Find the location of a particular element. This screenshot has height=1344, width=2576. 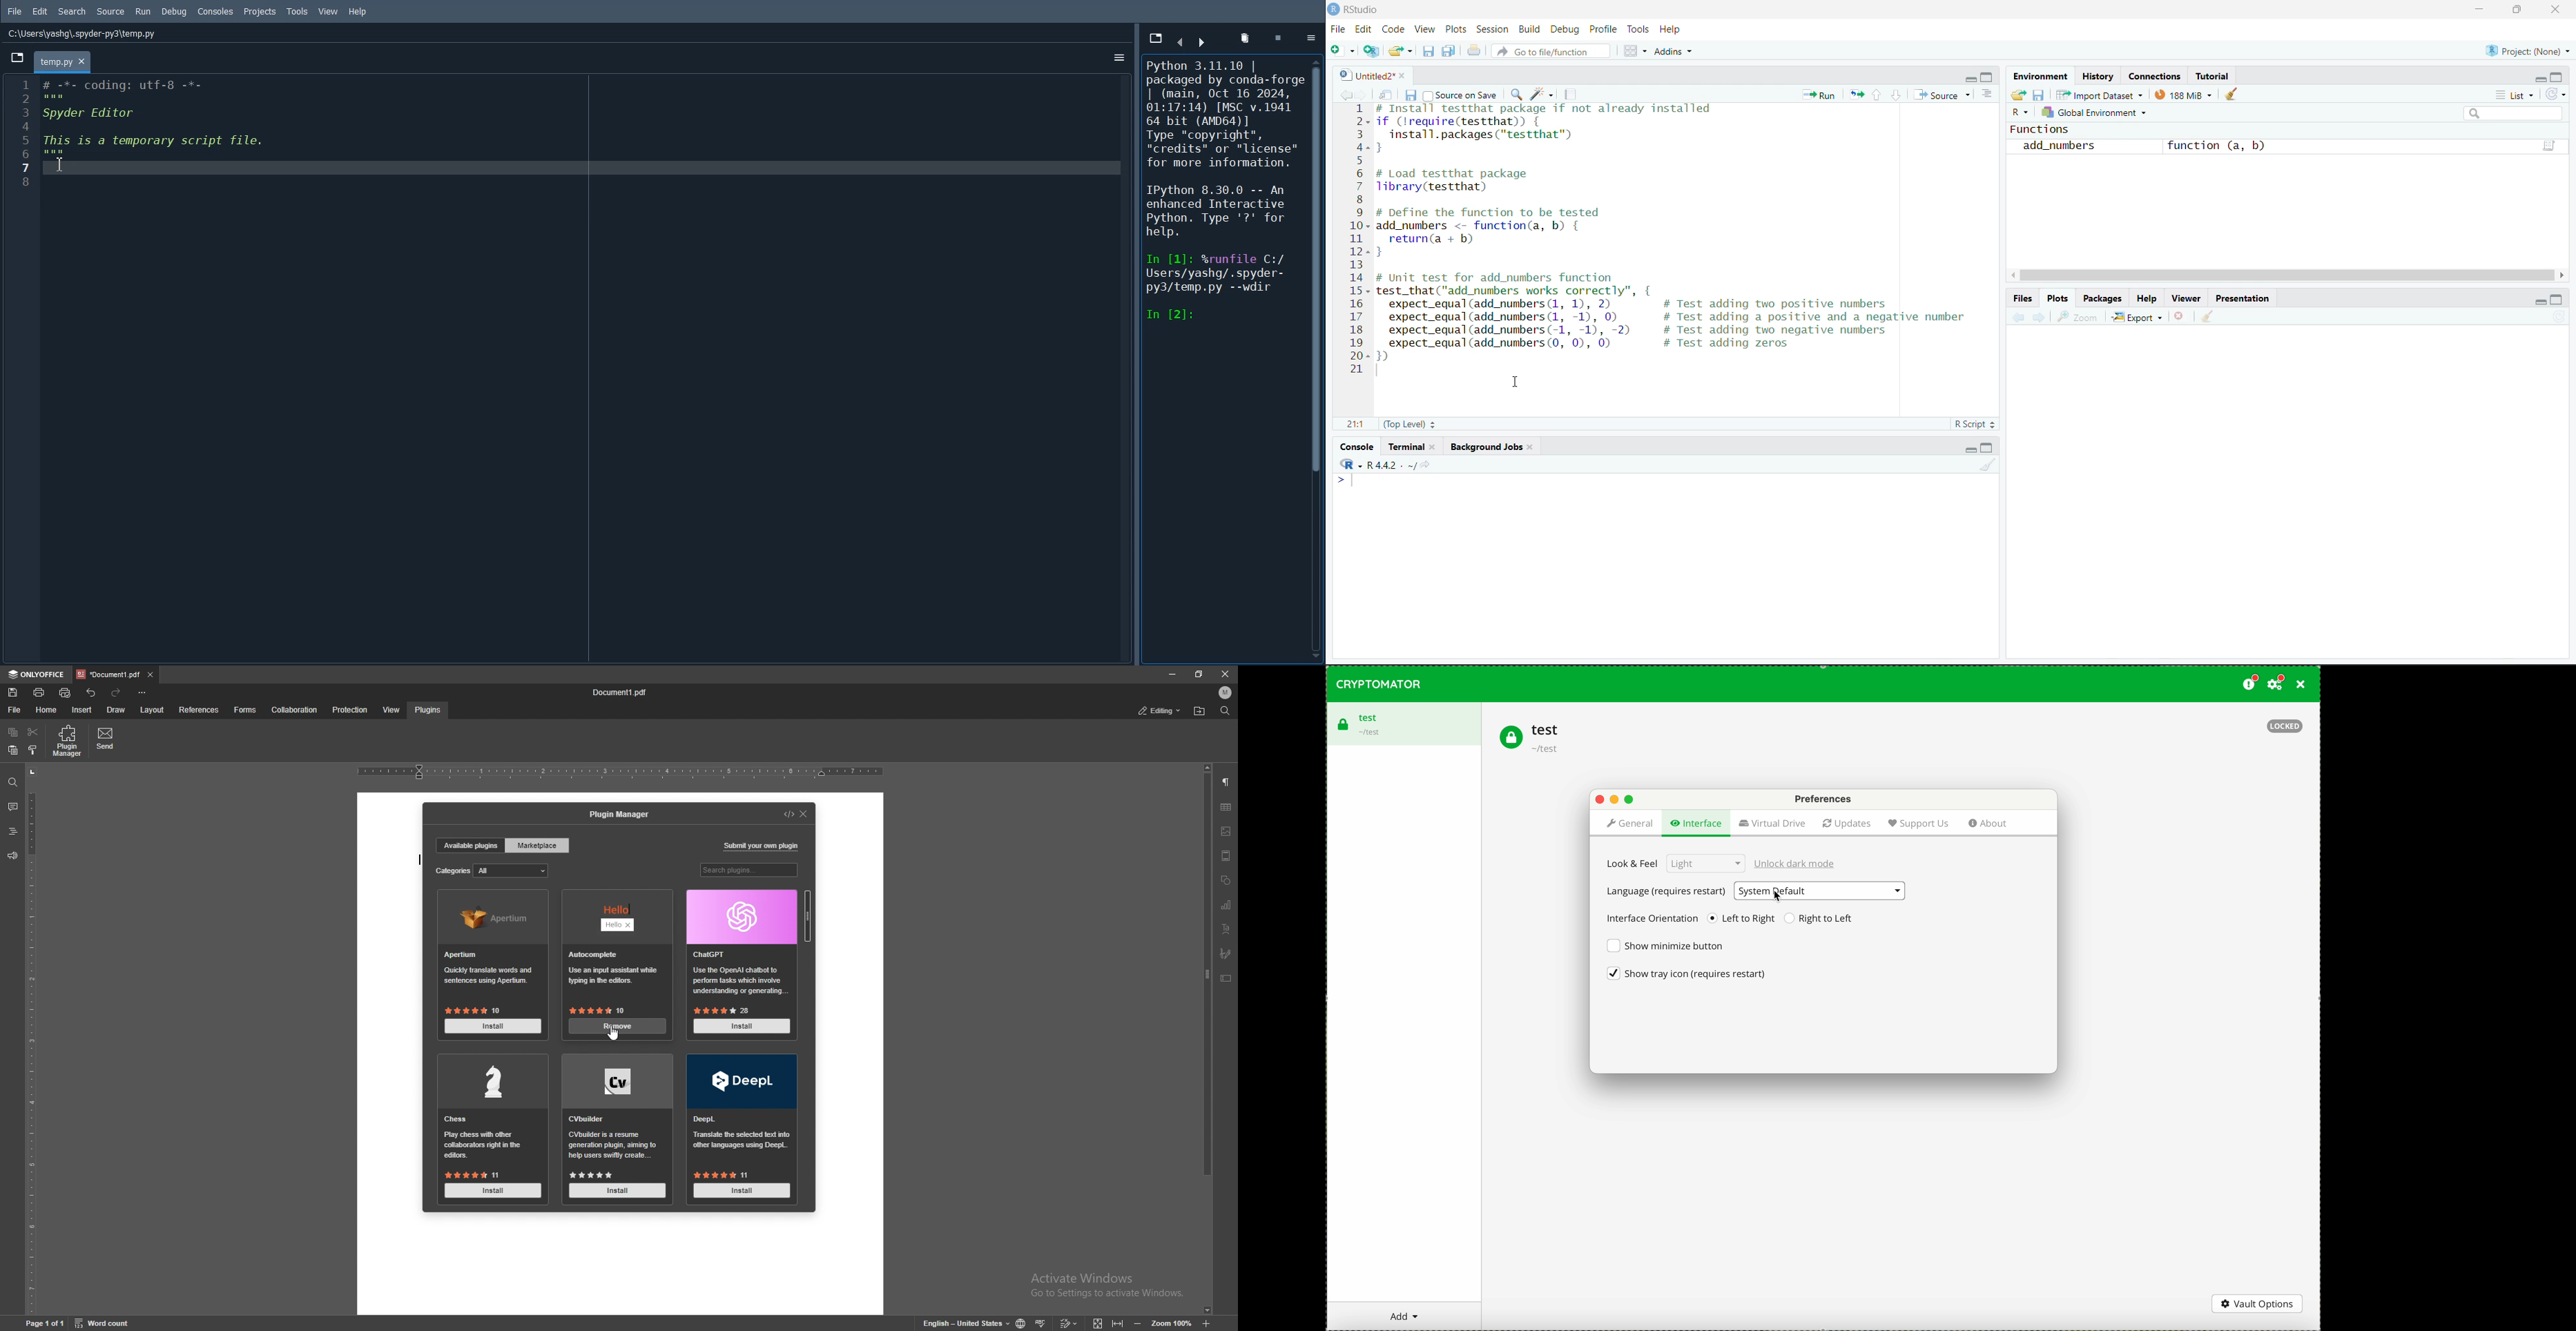

temp.py is located at coordinates (64, 61).